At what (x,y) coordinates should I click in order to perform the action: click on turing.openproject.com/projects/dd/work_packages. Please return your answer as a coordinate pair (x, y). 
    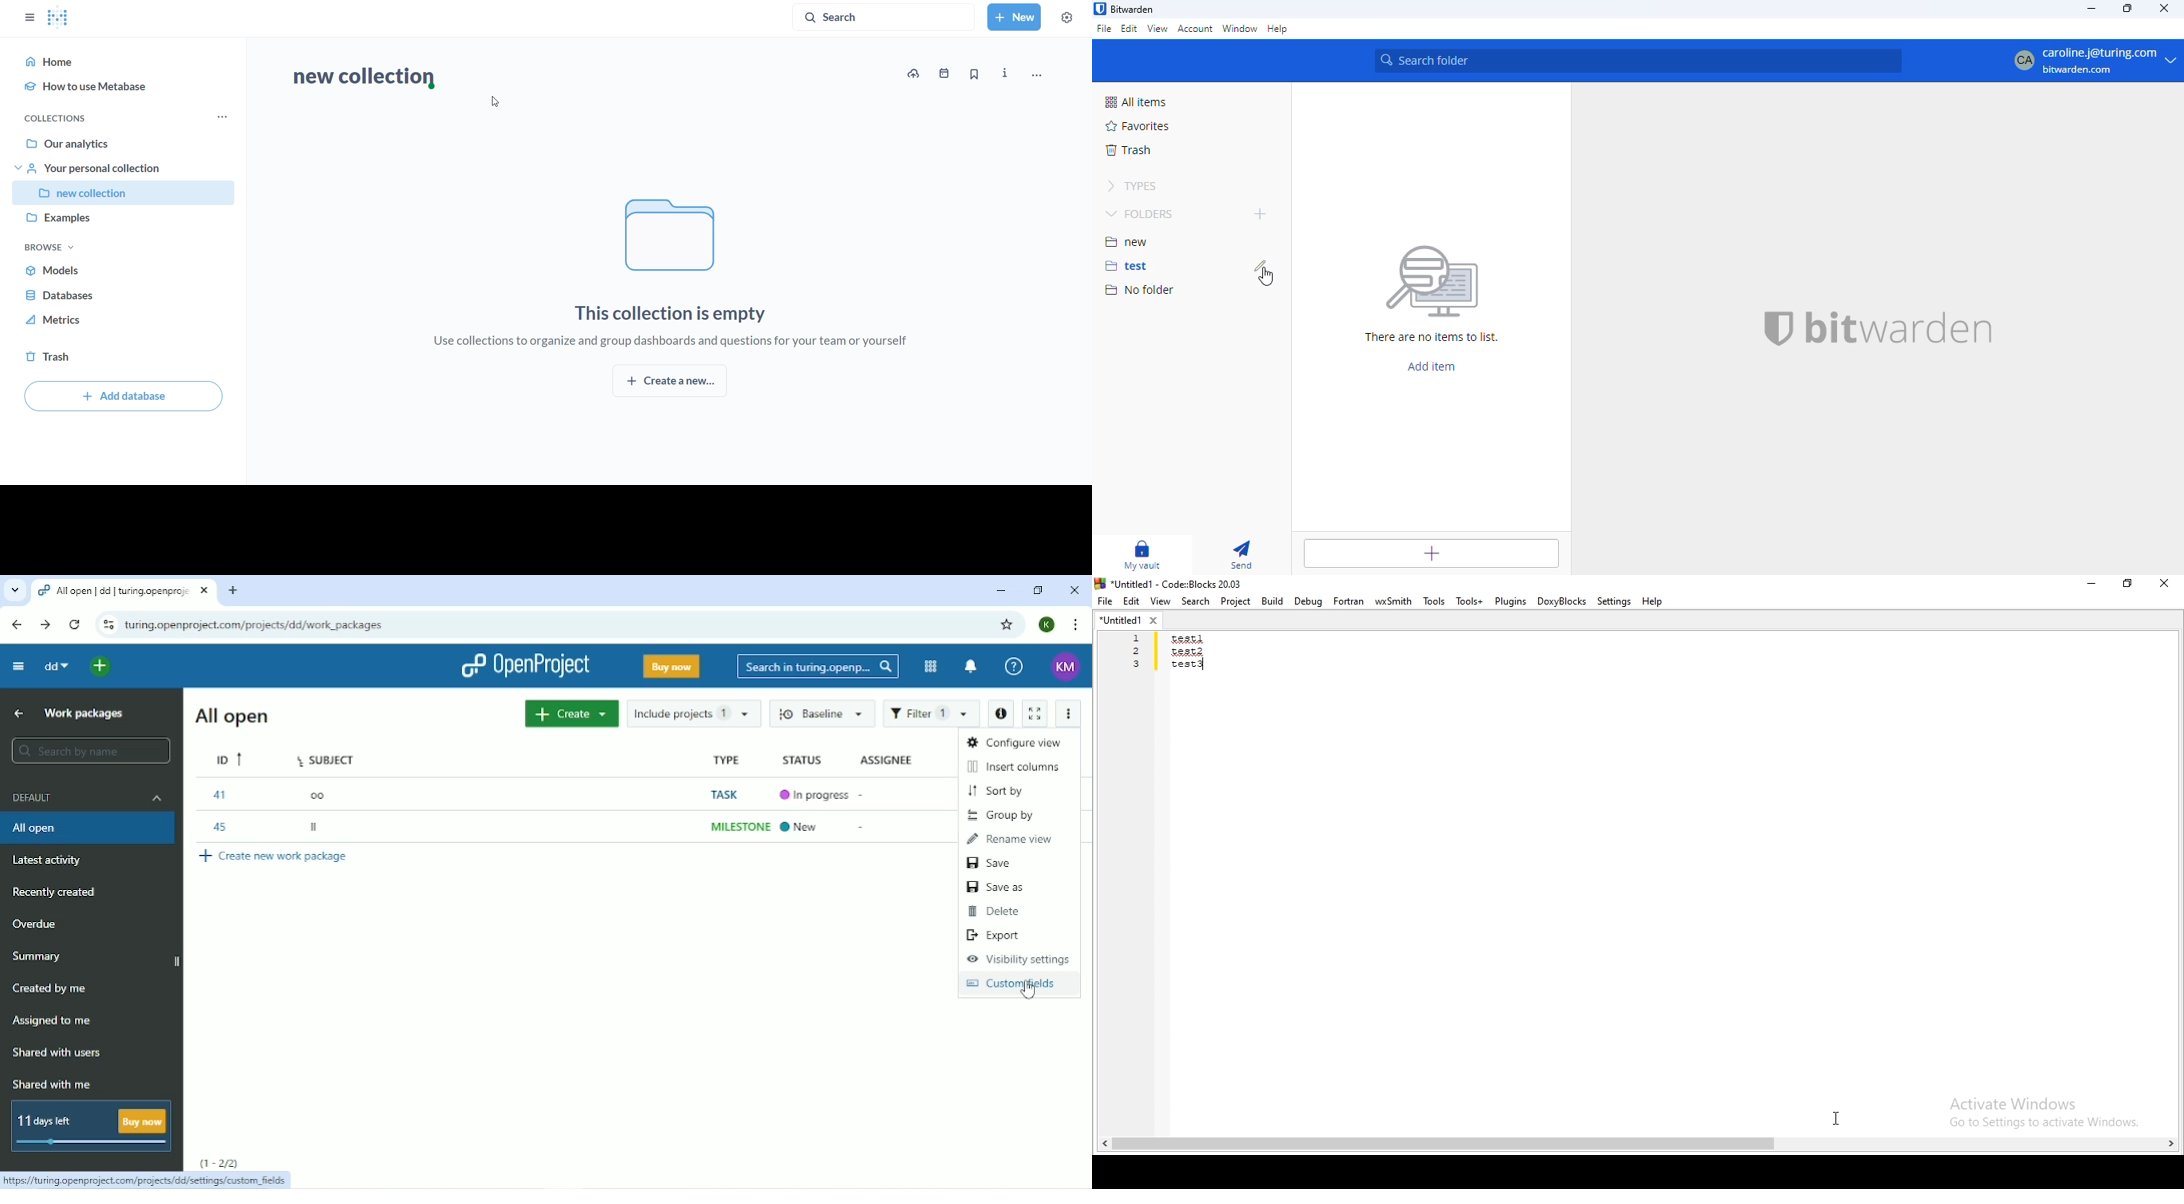
    Looking at the image, I should click on (263, 625).